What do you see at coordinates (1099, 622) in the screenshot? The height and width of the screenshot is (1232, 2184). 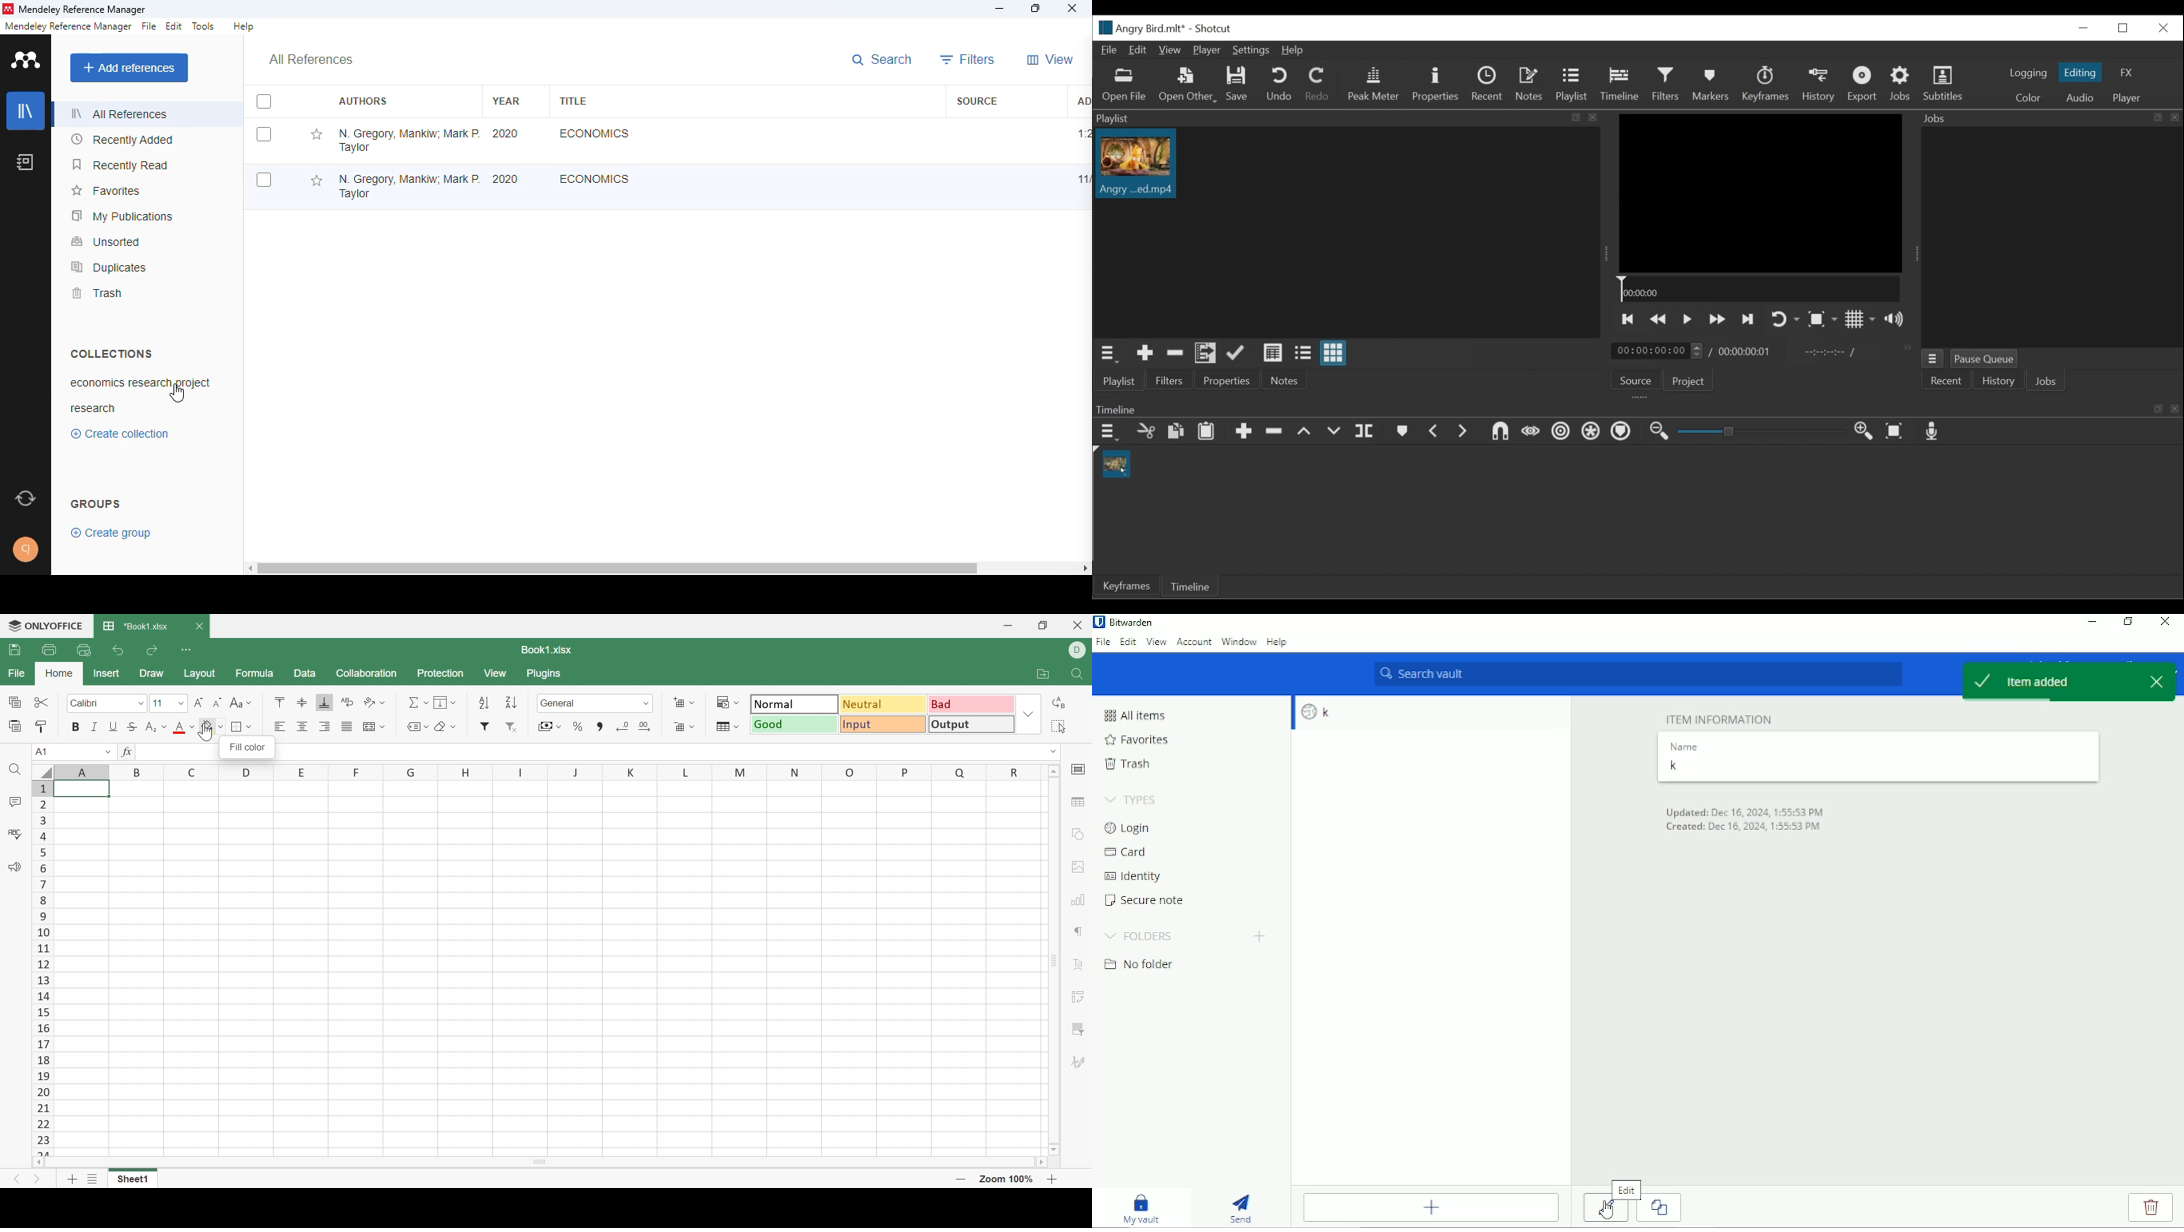 I see `bitwarden logo` at bounding box center [1099, 622].